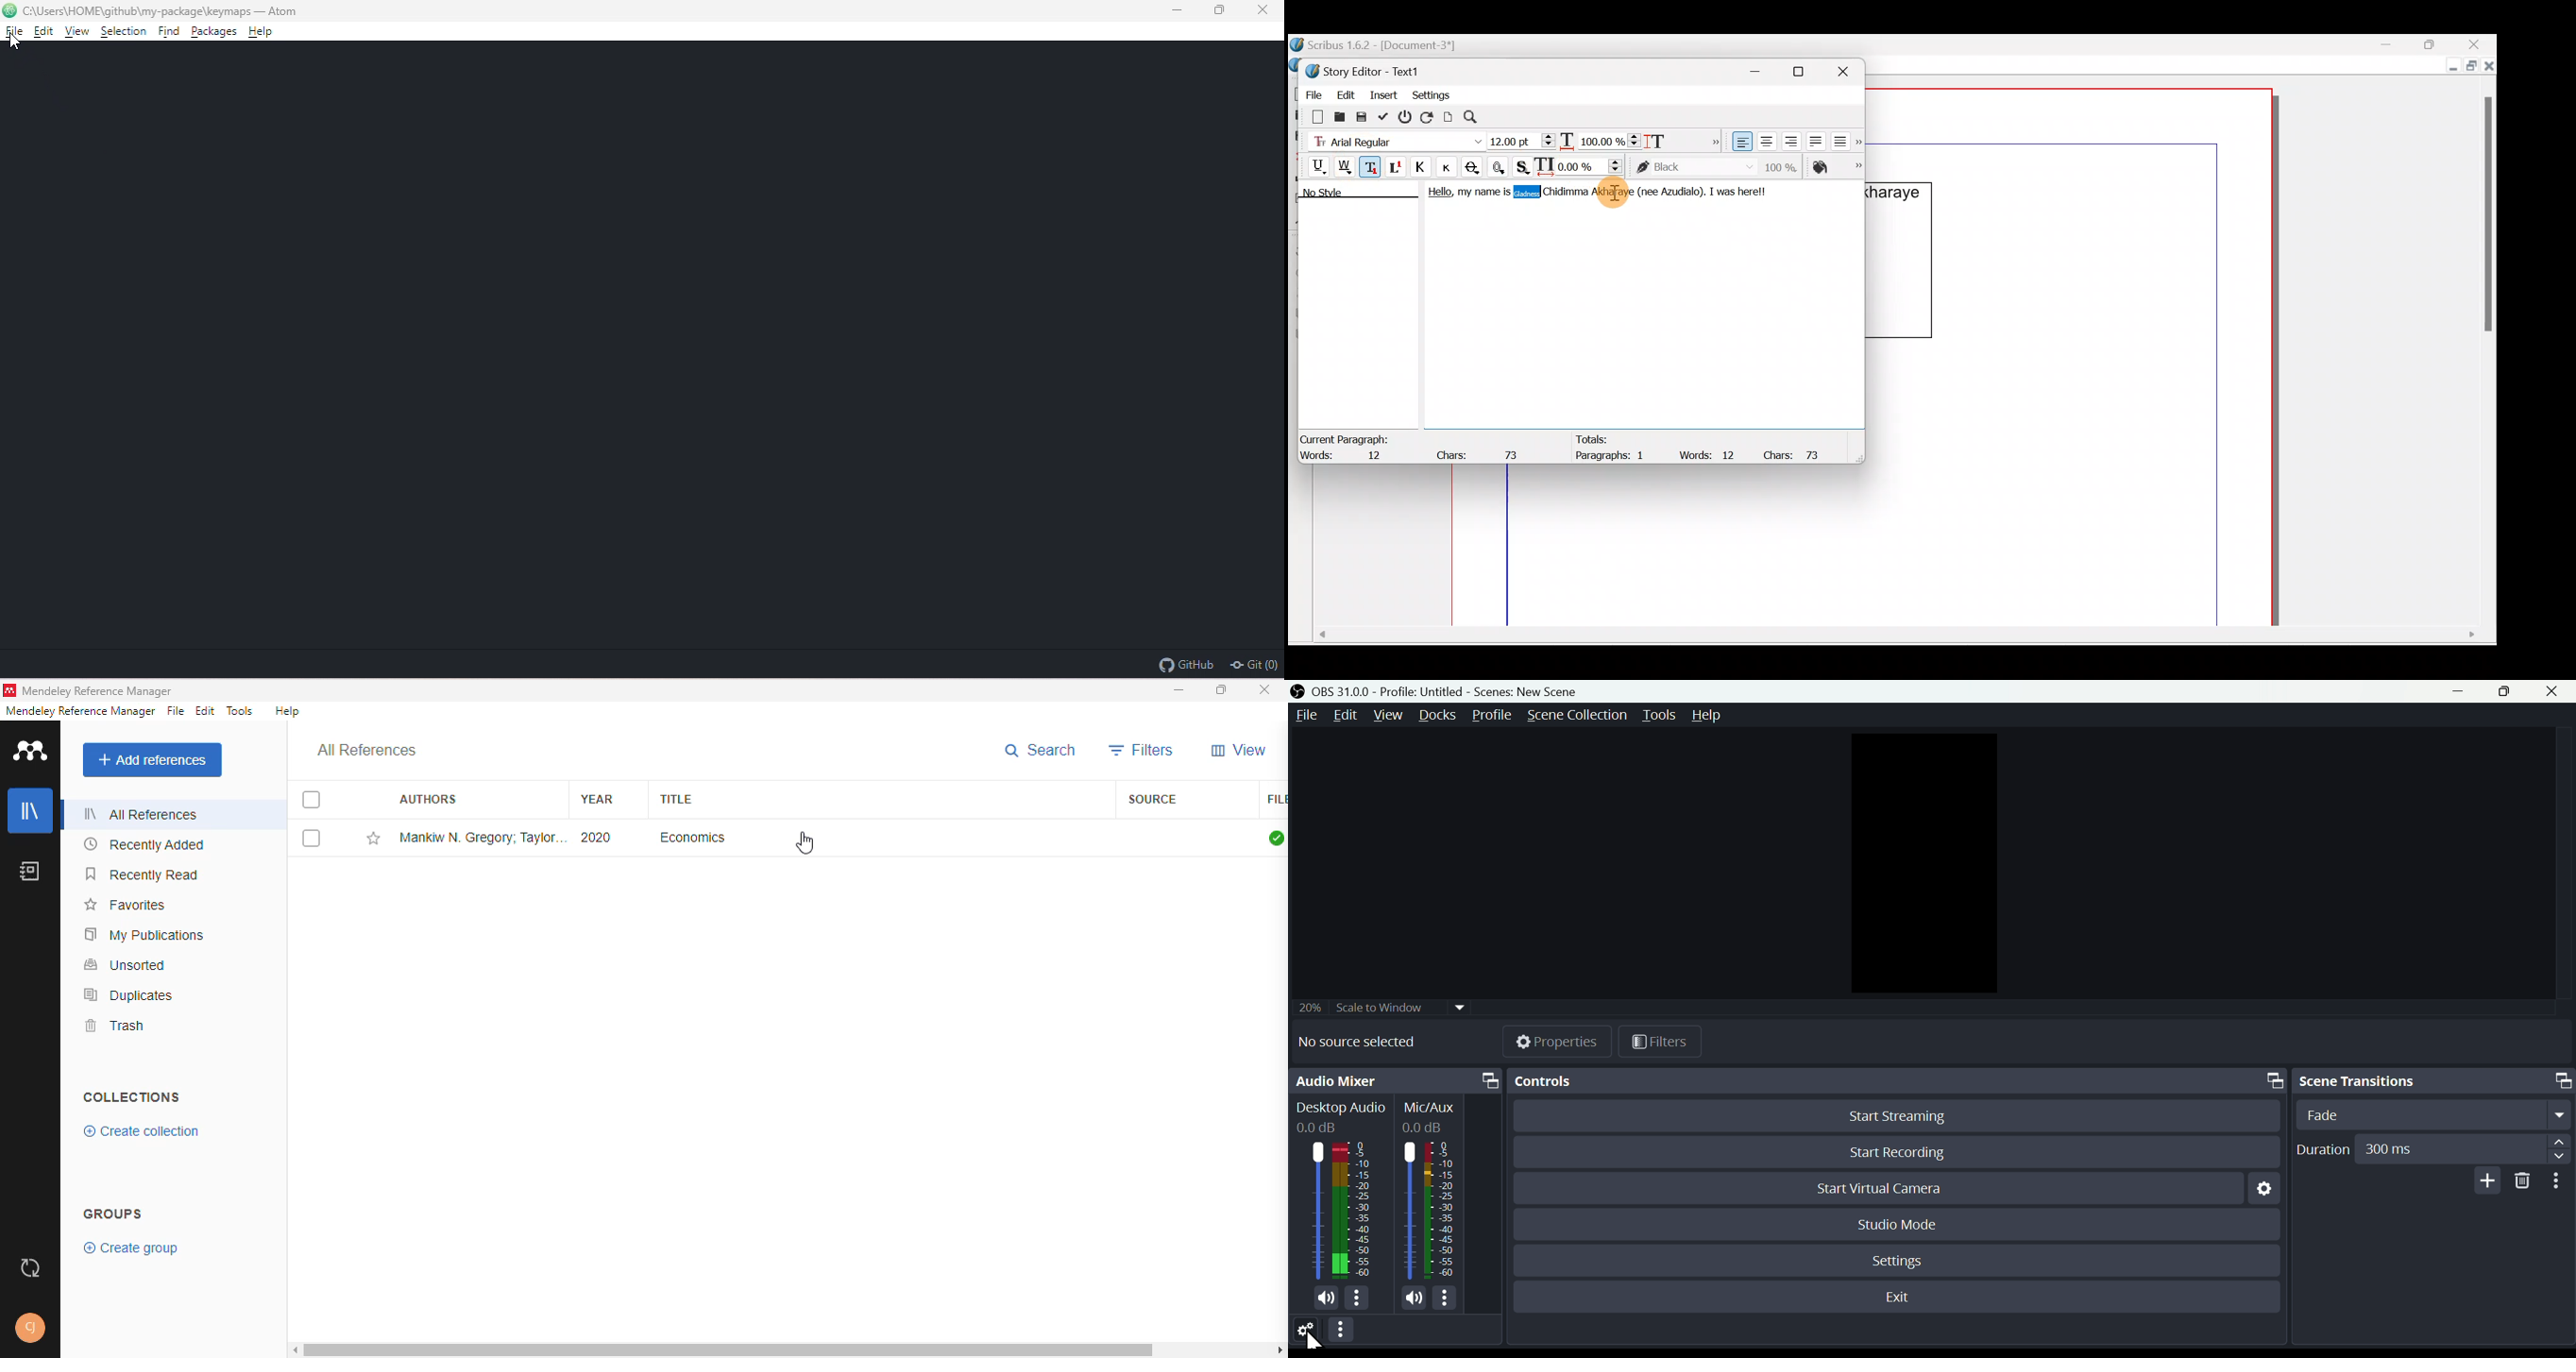 The width and height of the screenshot is (2576, 1372). What do you see at coordinates (1527, 191) in the screenshot?
I see `Gladness` at bounding box center [1527, 191].